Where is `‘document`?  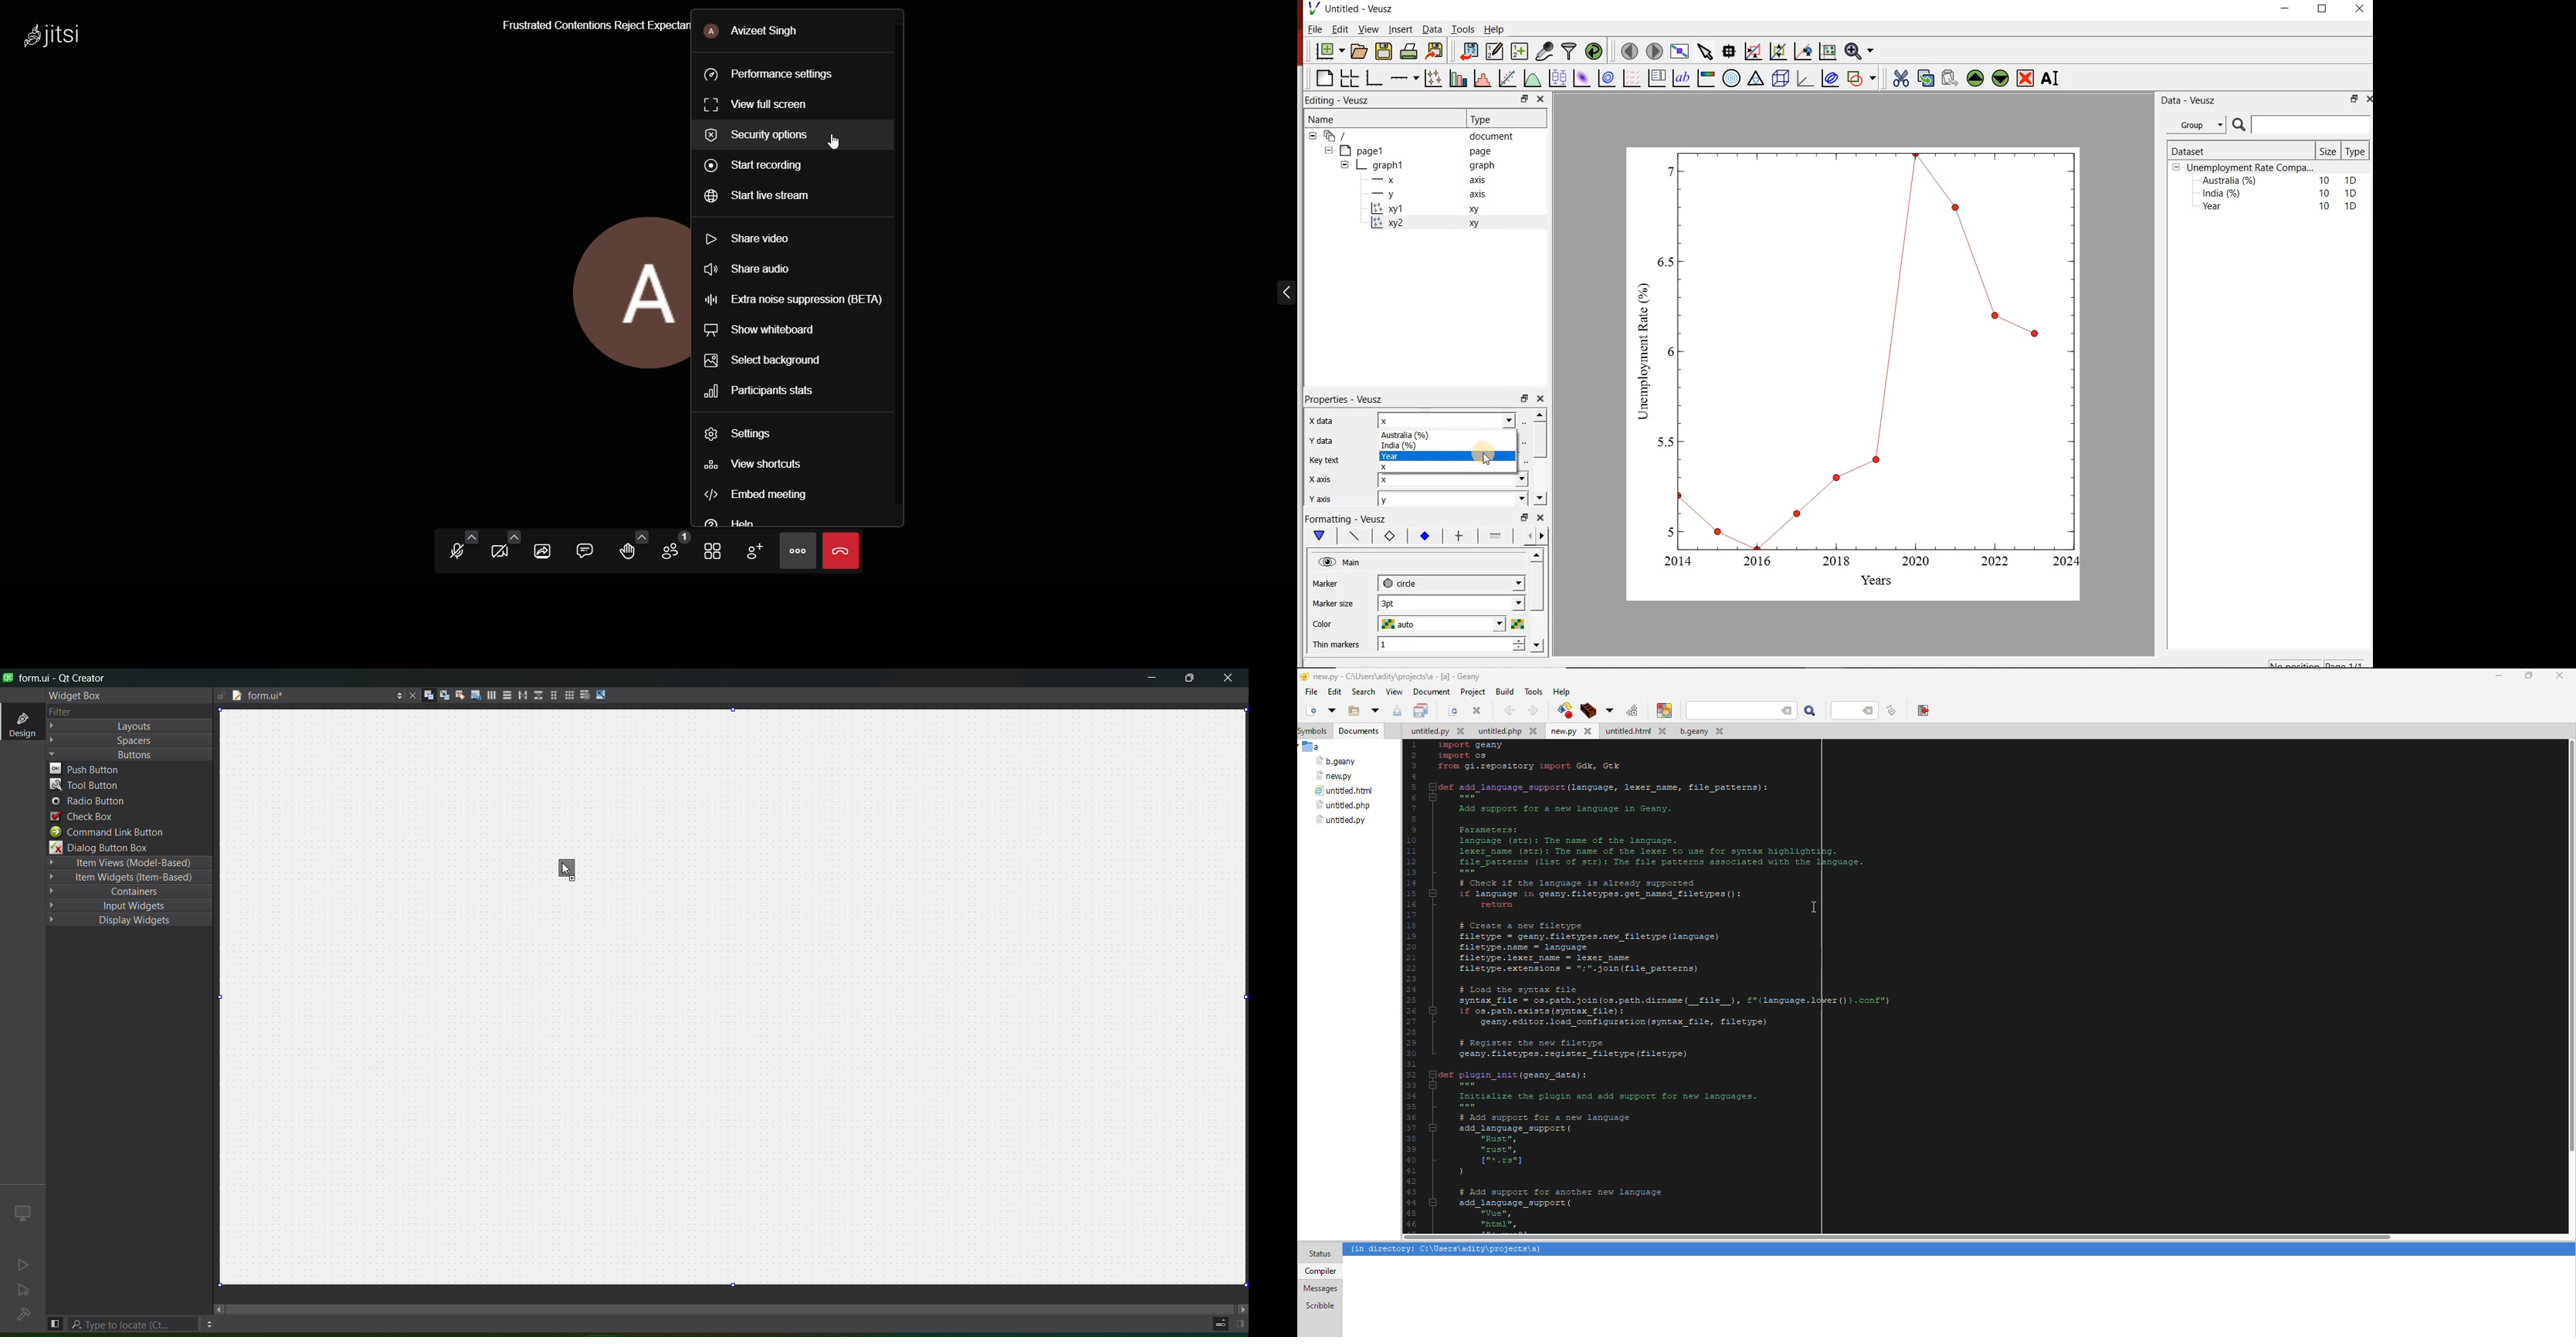
‘document is located at coordinates (1417, 135).